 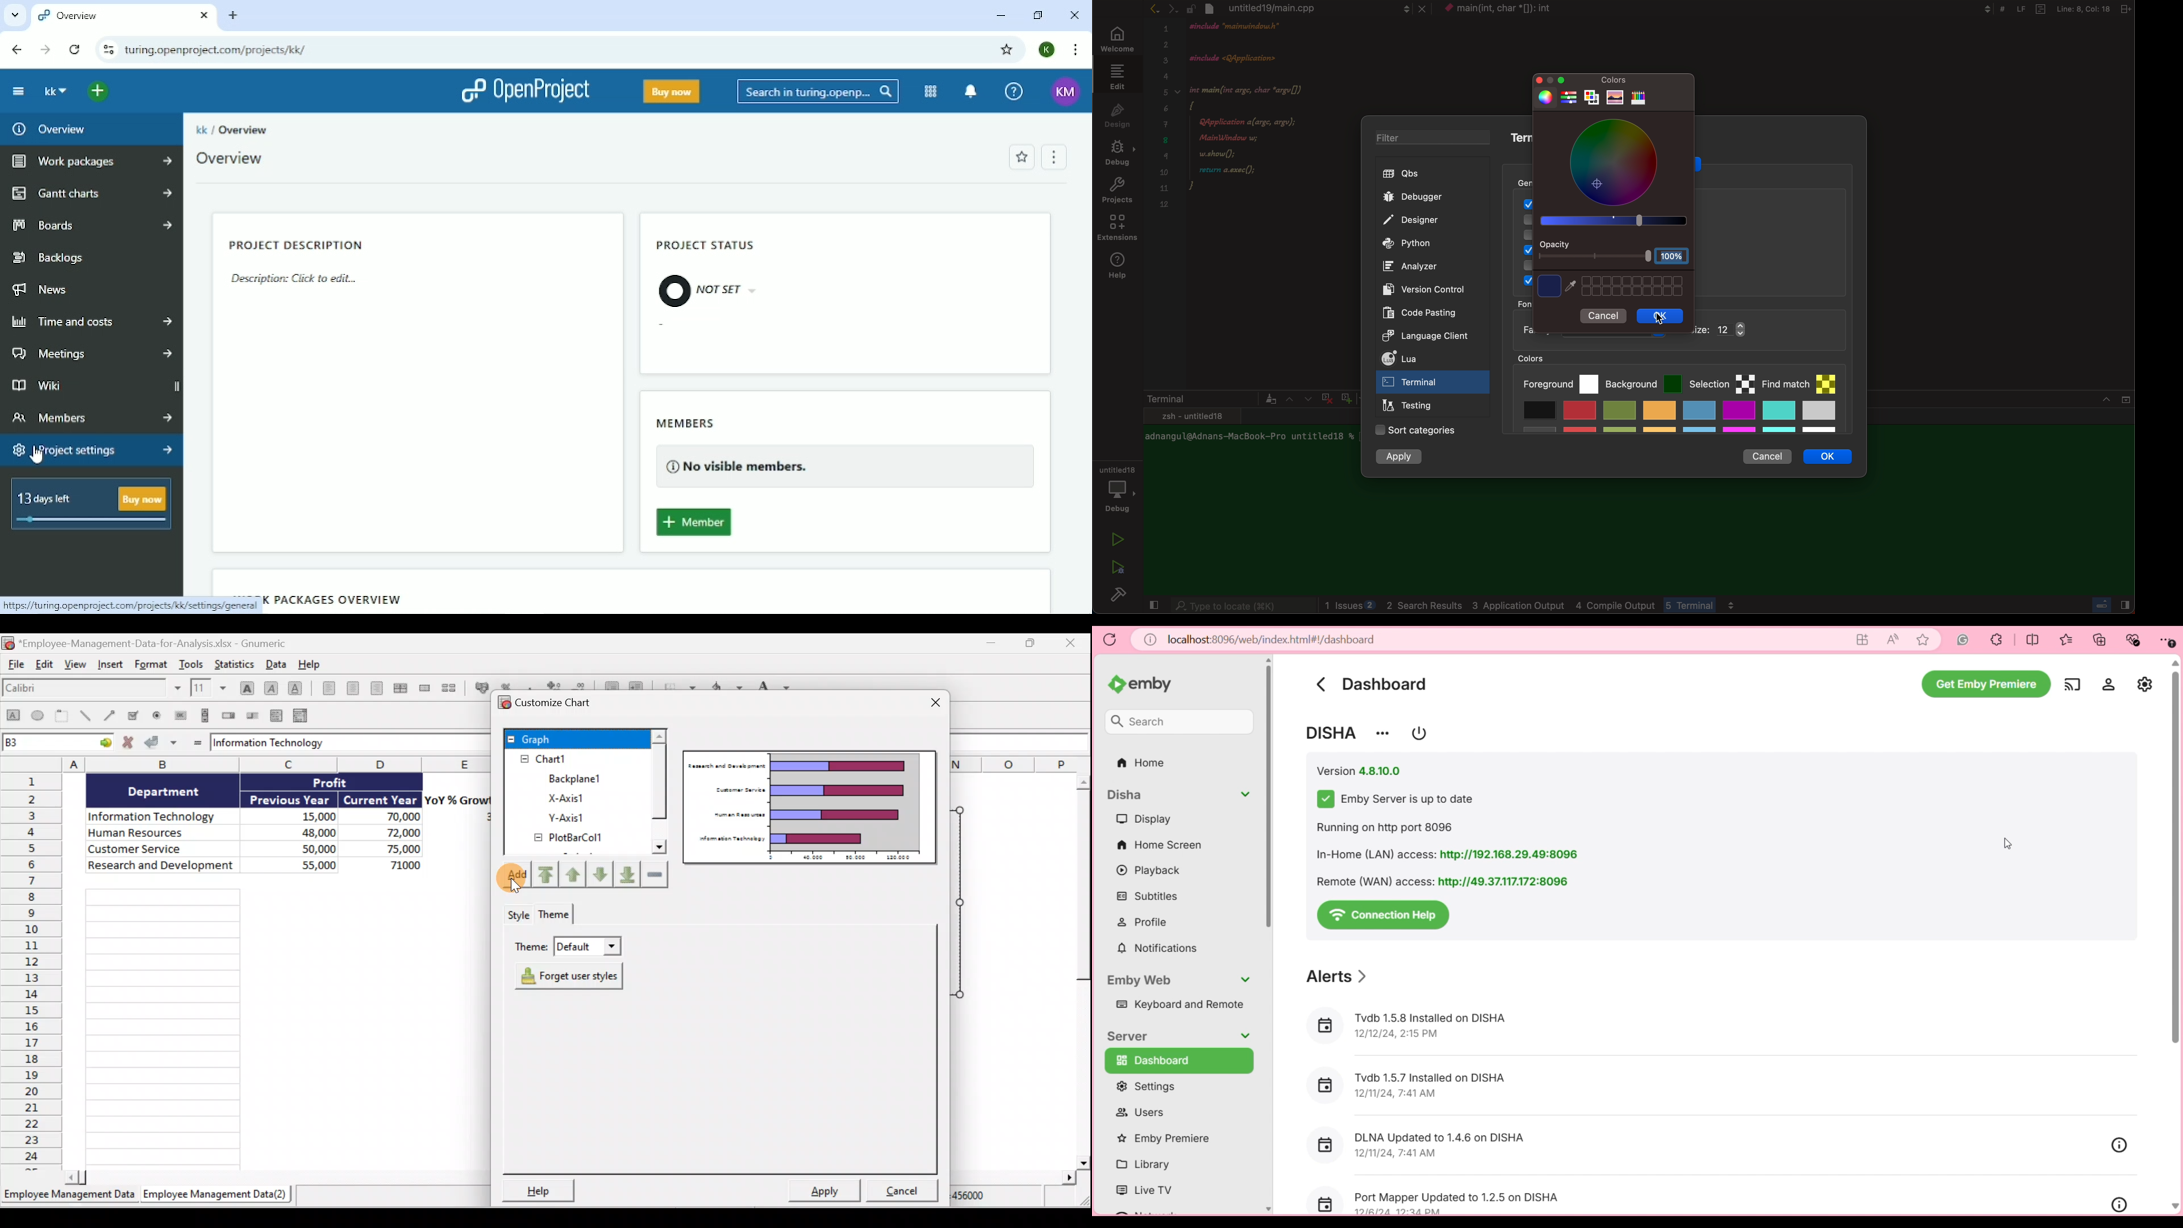 What do you see at coordinates (271, 687) in the screenshot?
I see `Italic` at bounding box center [271, 687].